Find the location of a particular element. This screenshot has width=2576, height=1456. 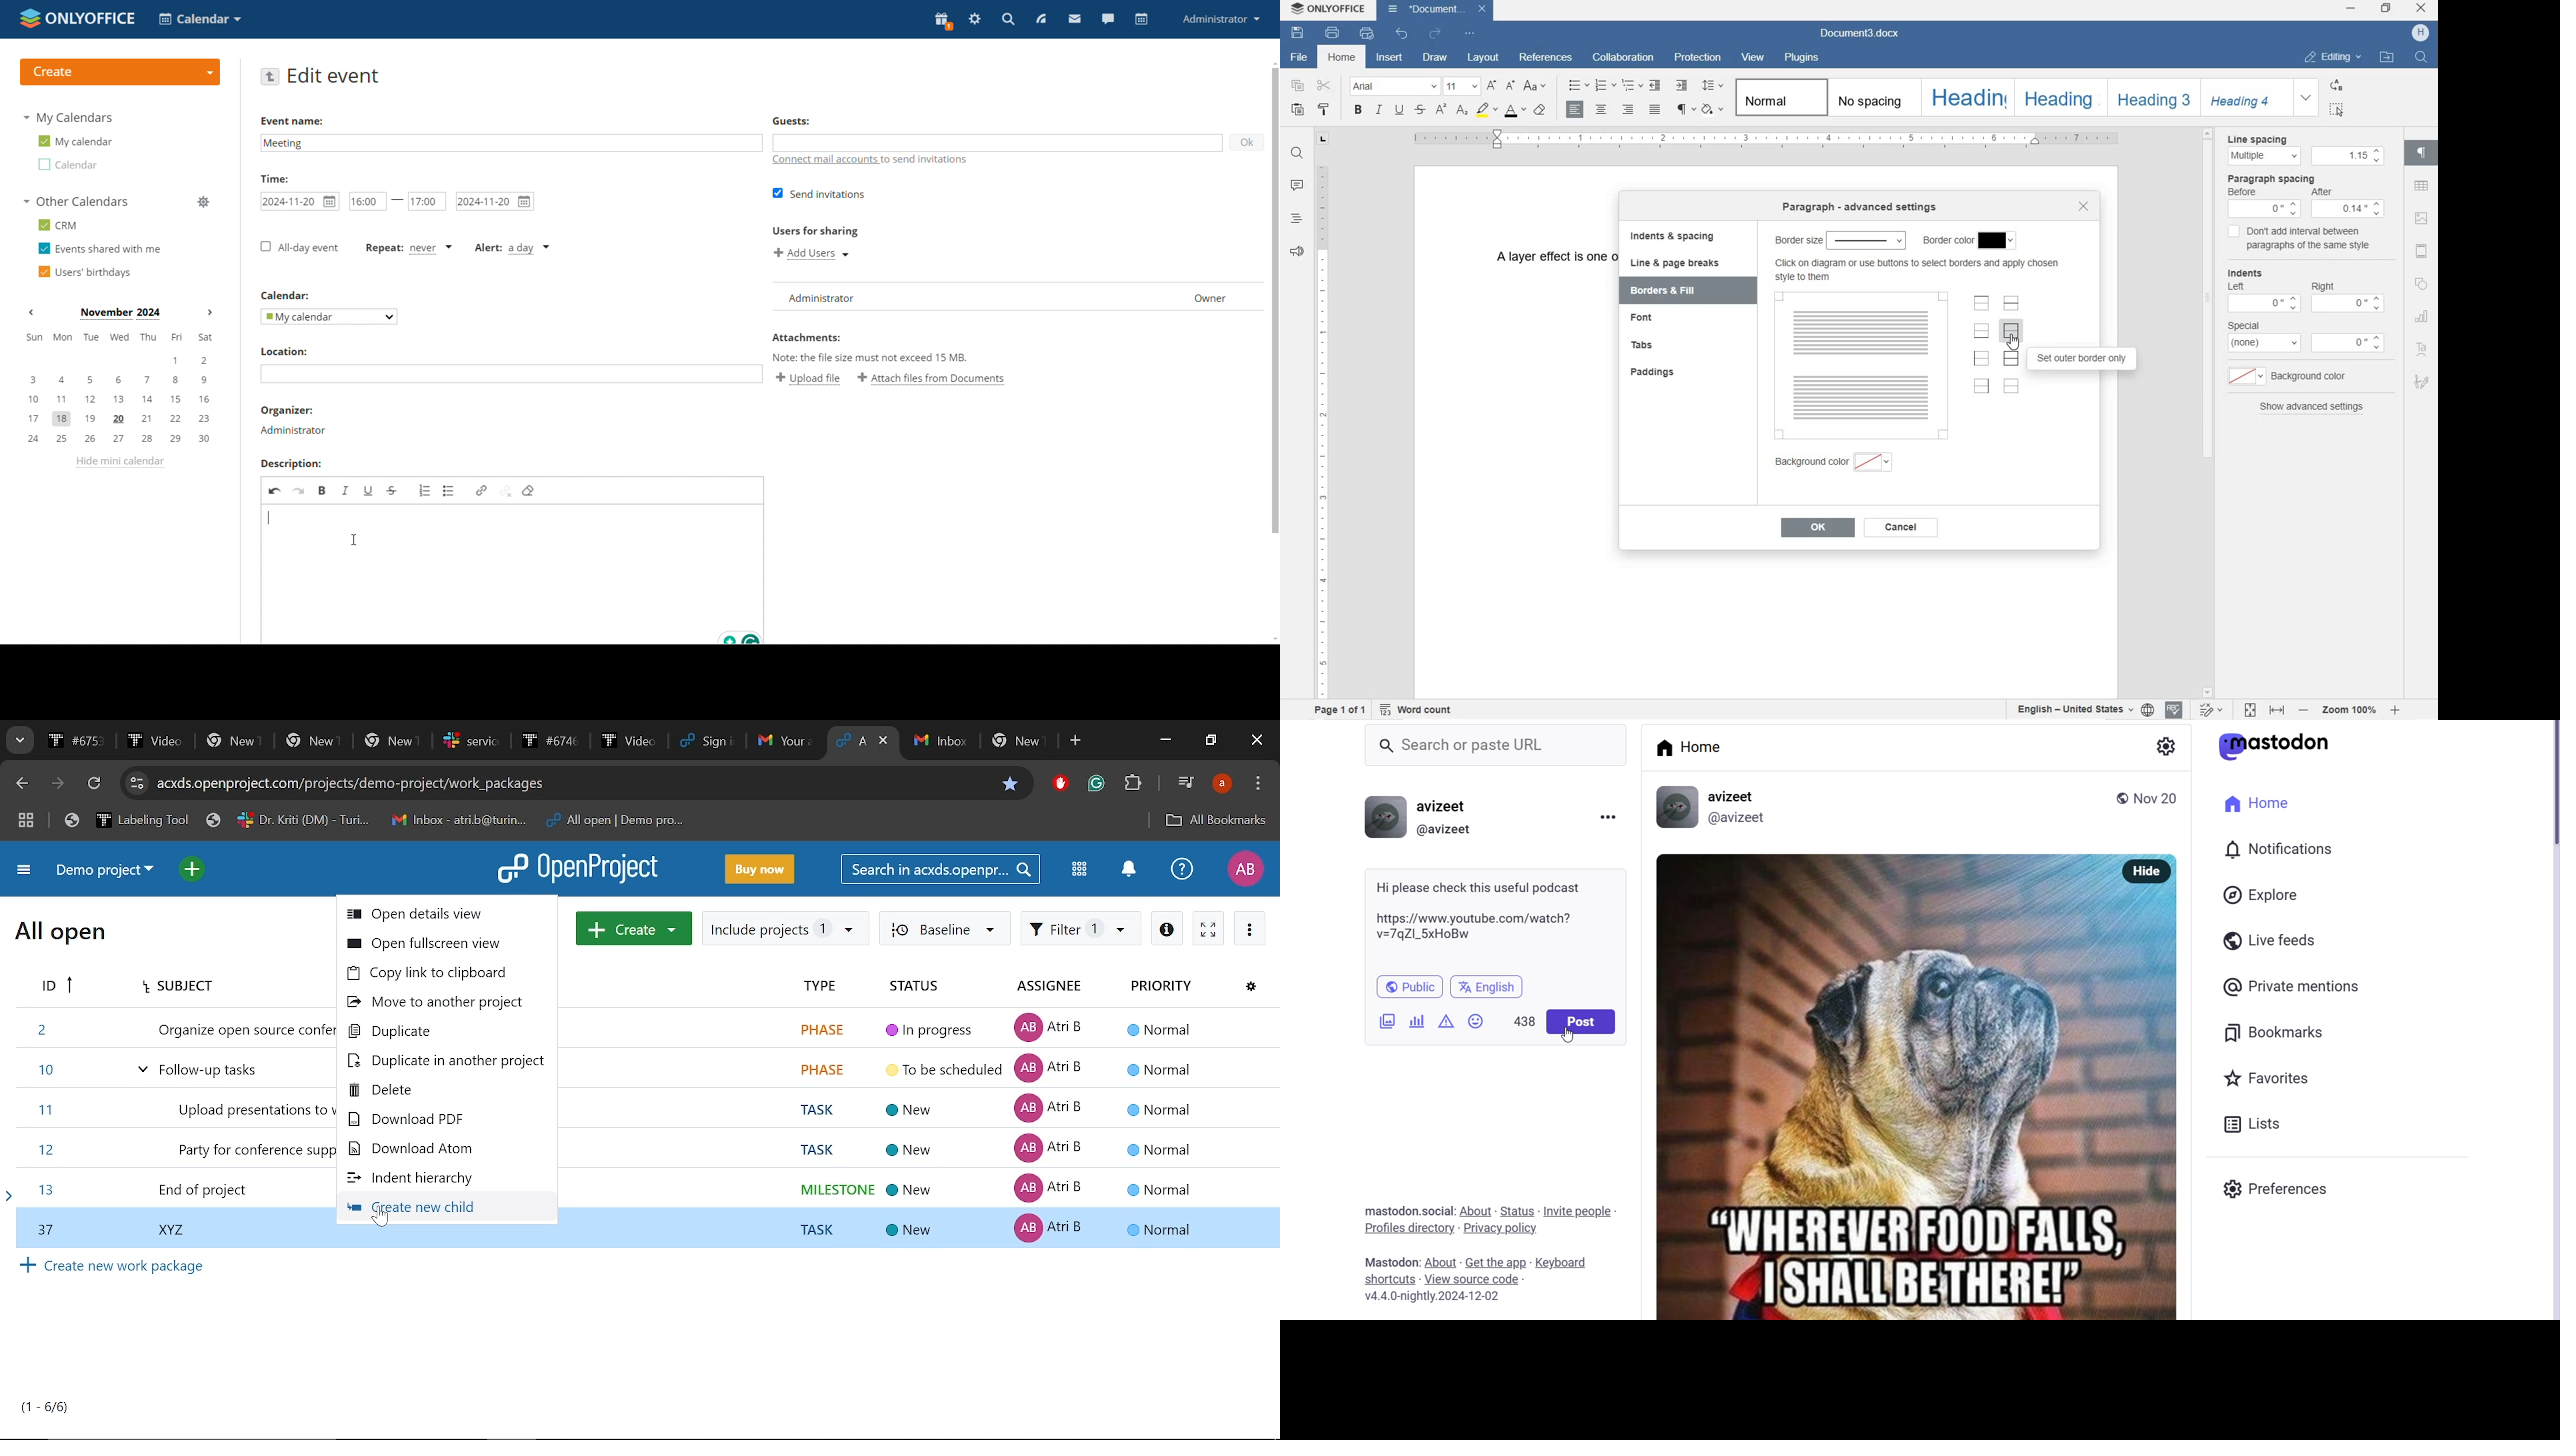

profile picture is located at coordinates (1676, 807).